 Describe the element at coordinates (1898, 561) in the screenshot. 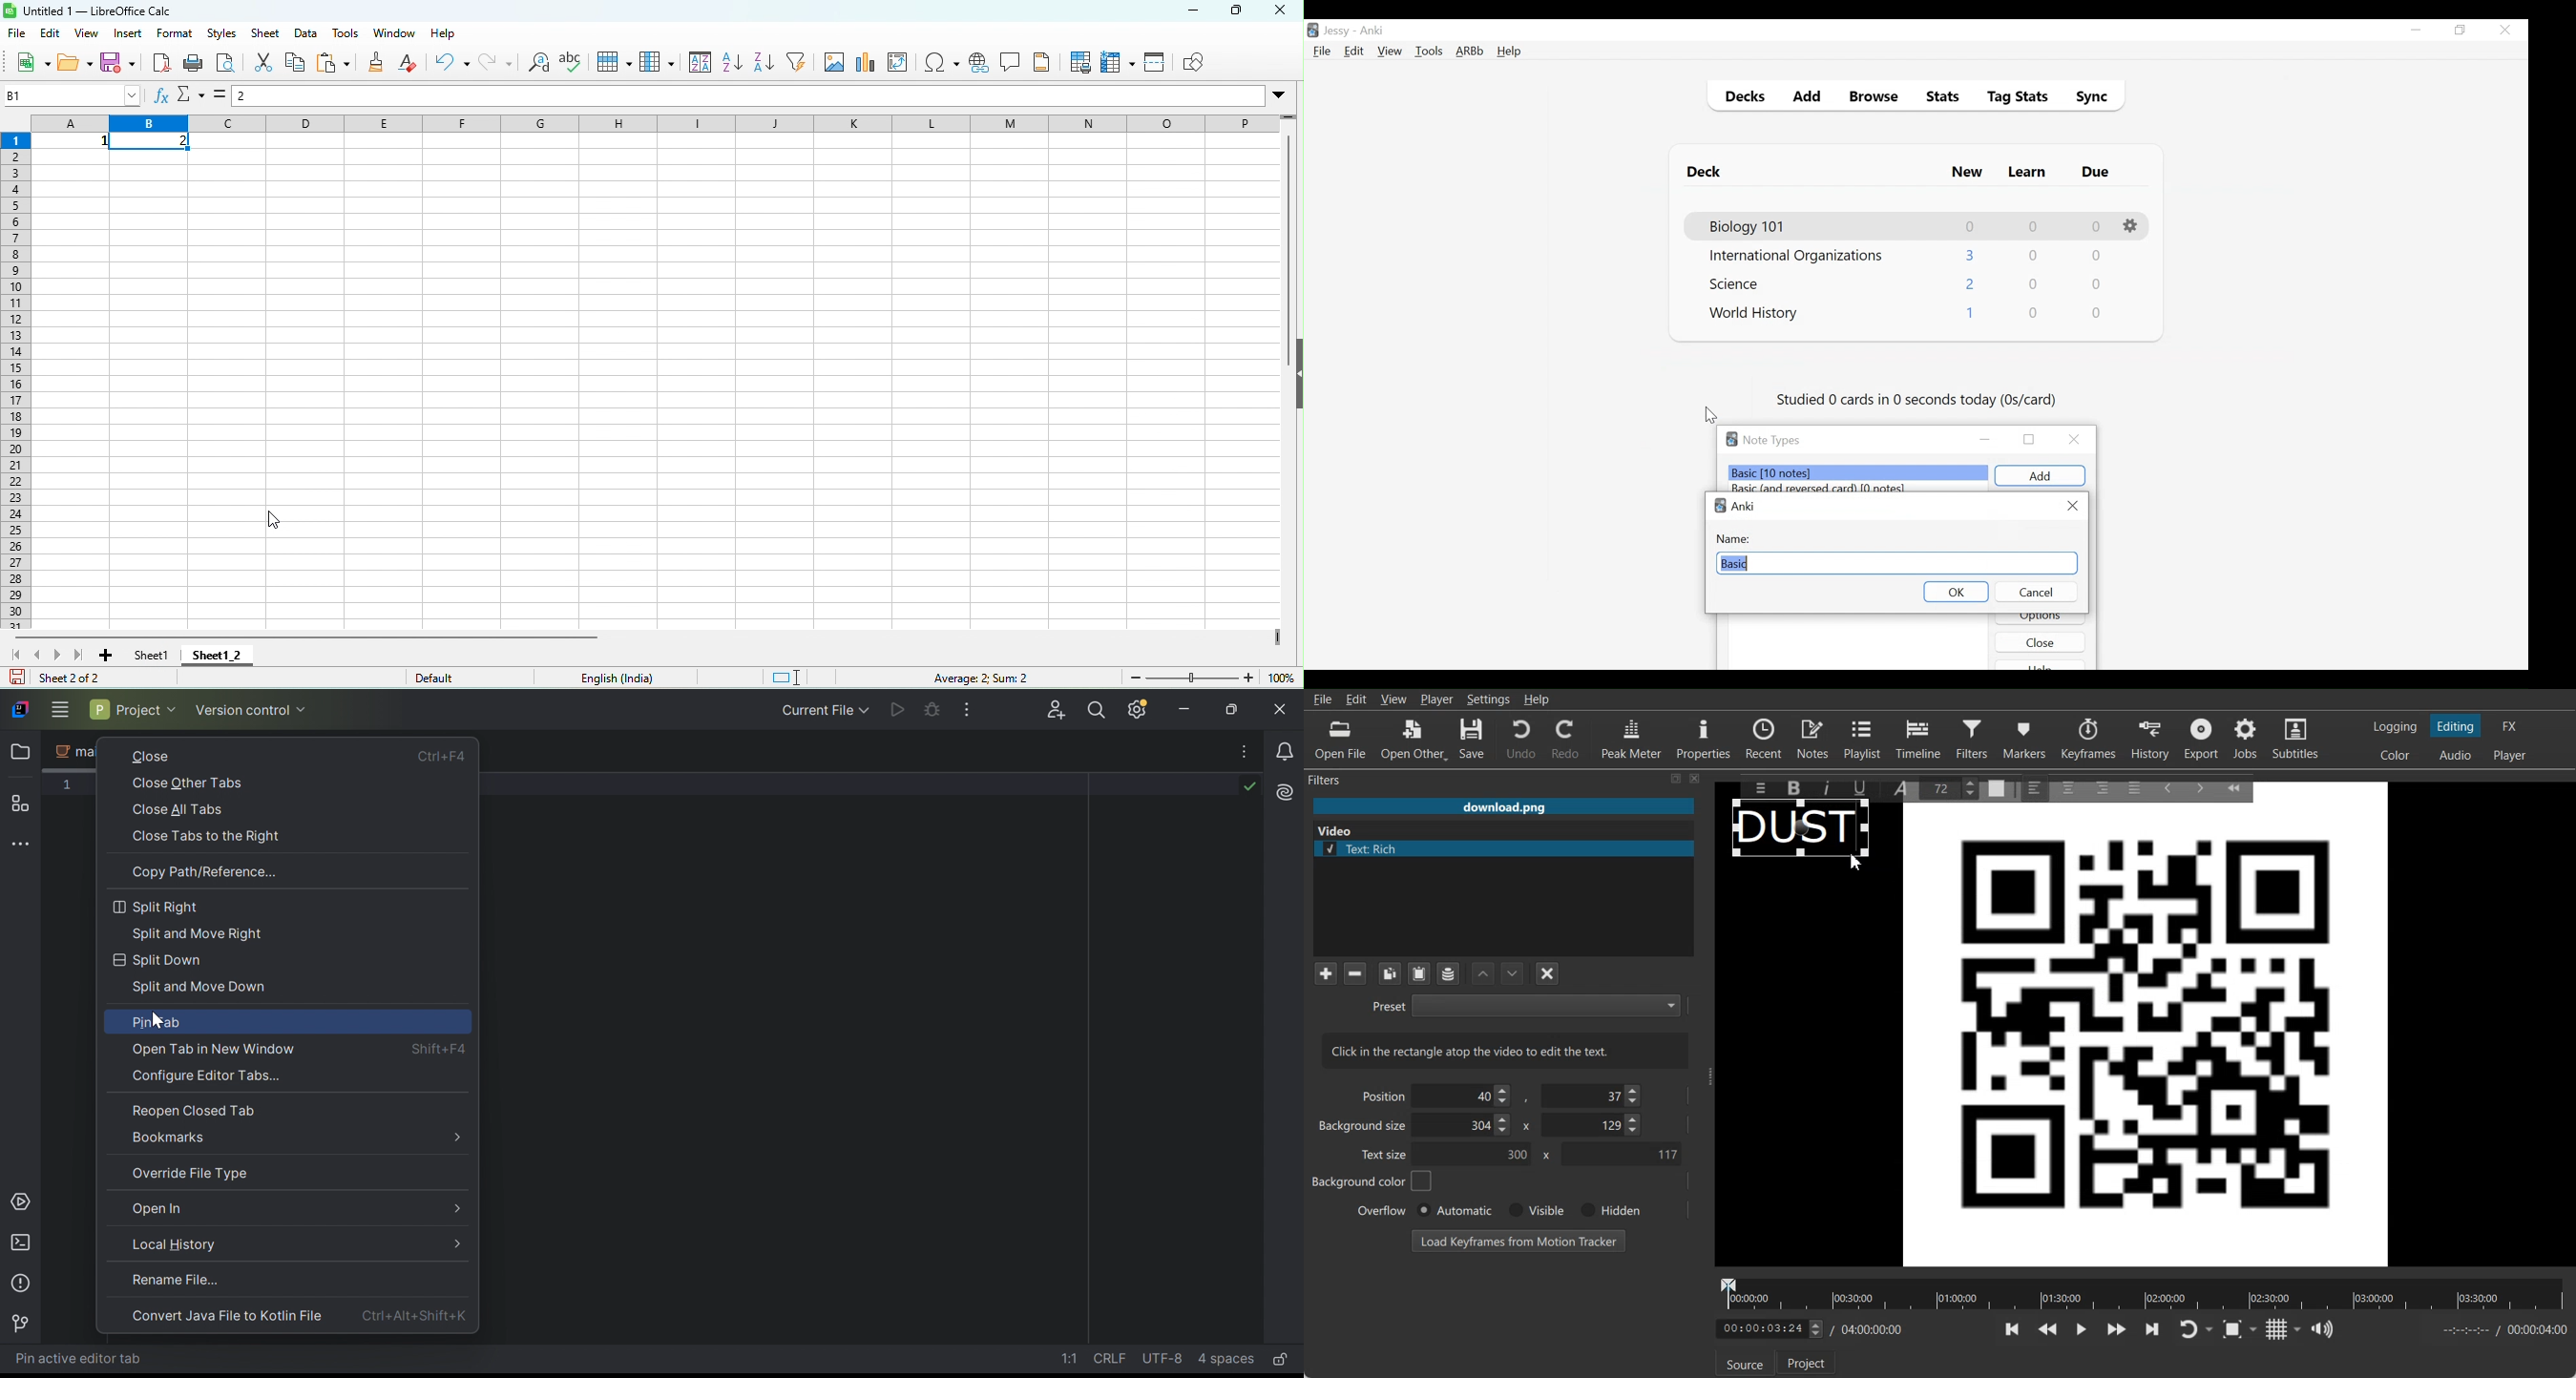

I see `Field Name` at that location.